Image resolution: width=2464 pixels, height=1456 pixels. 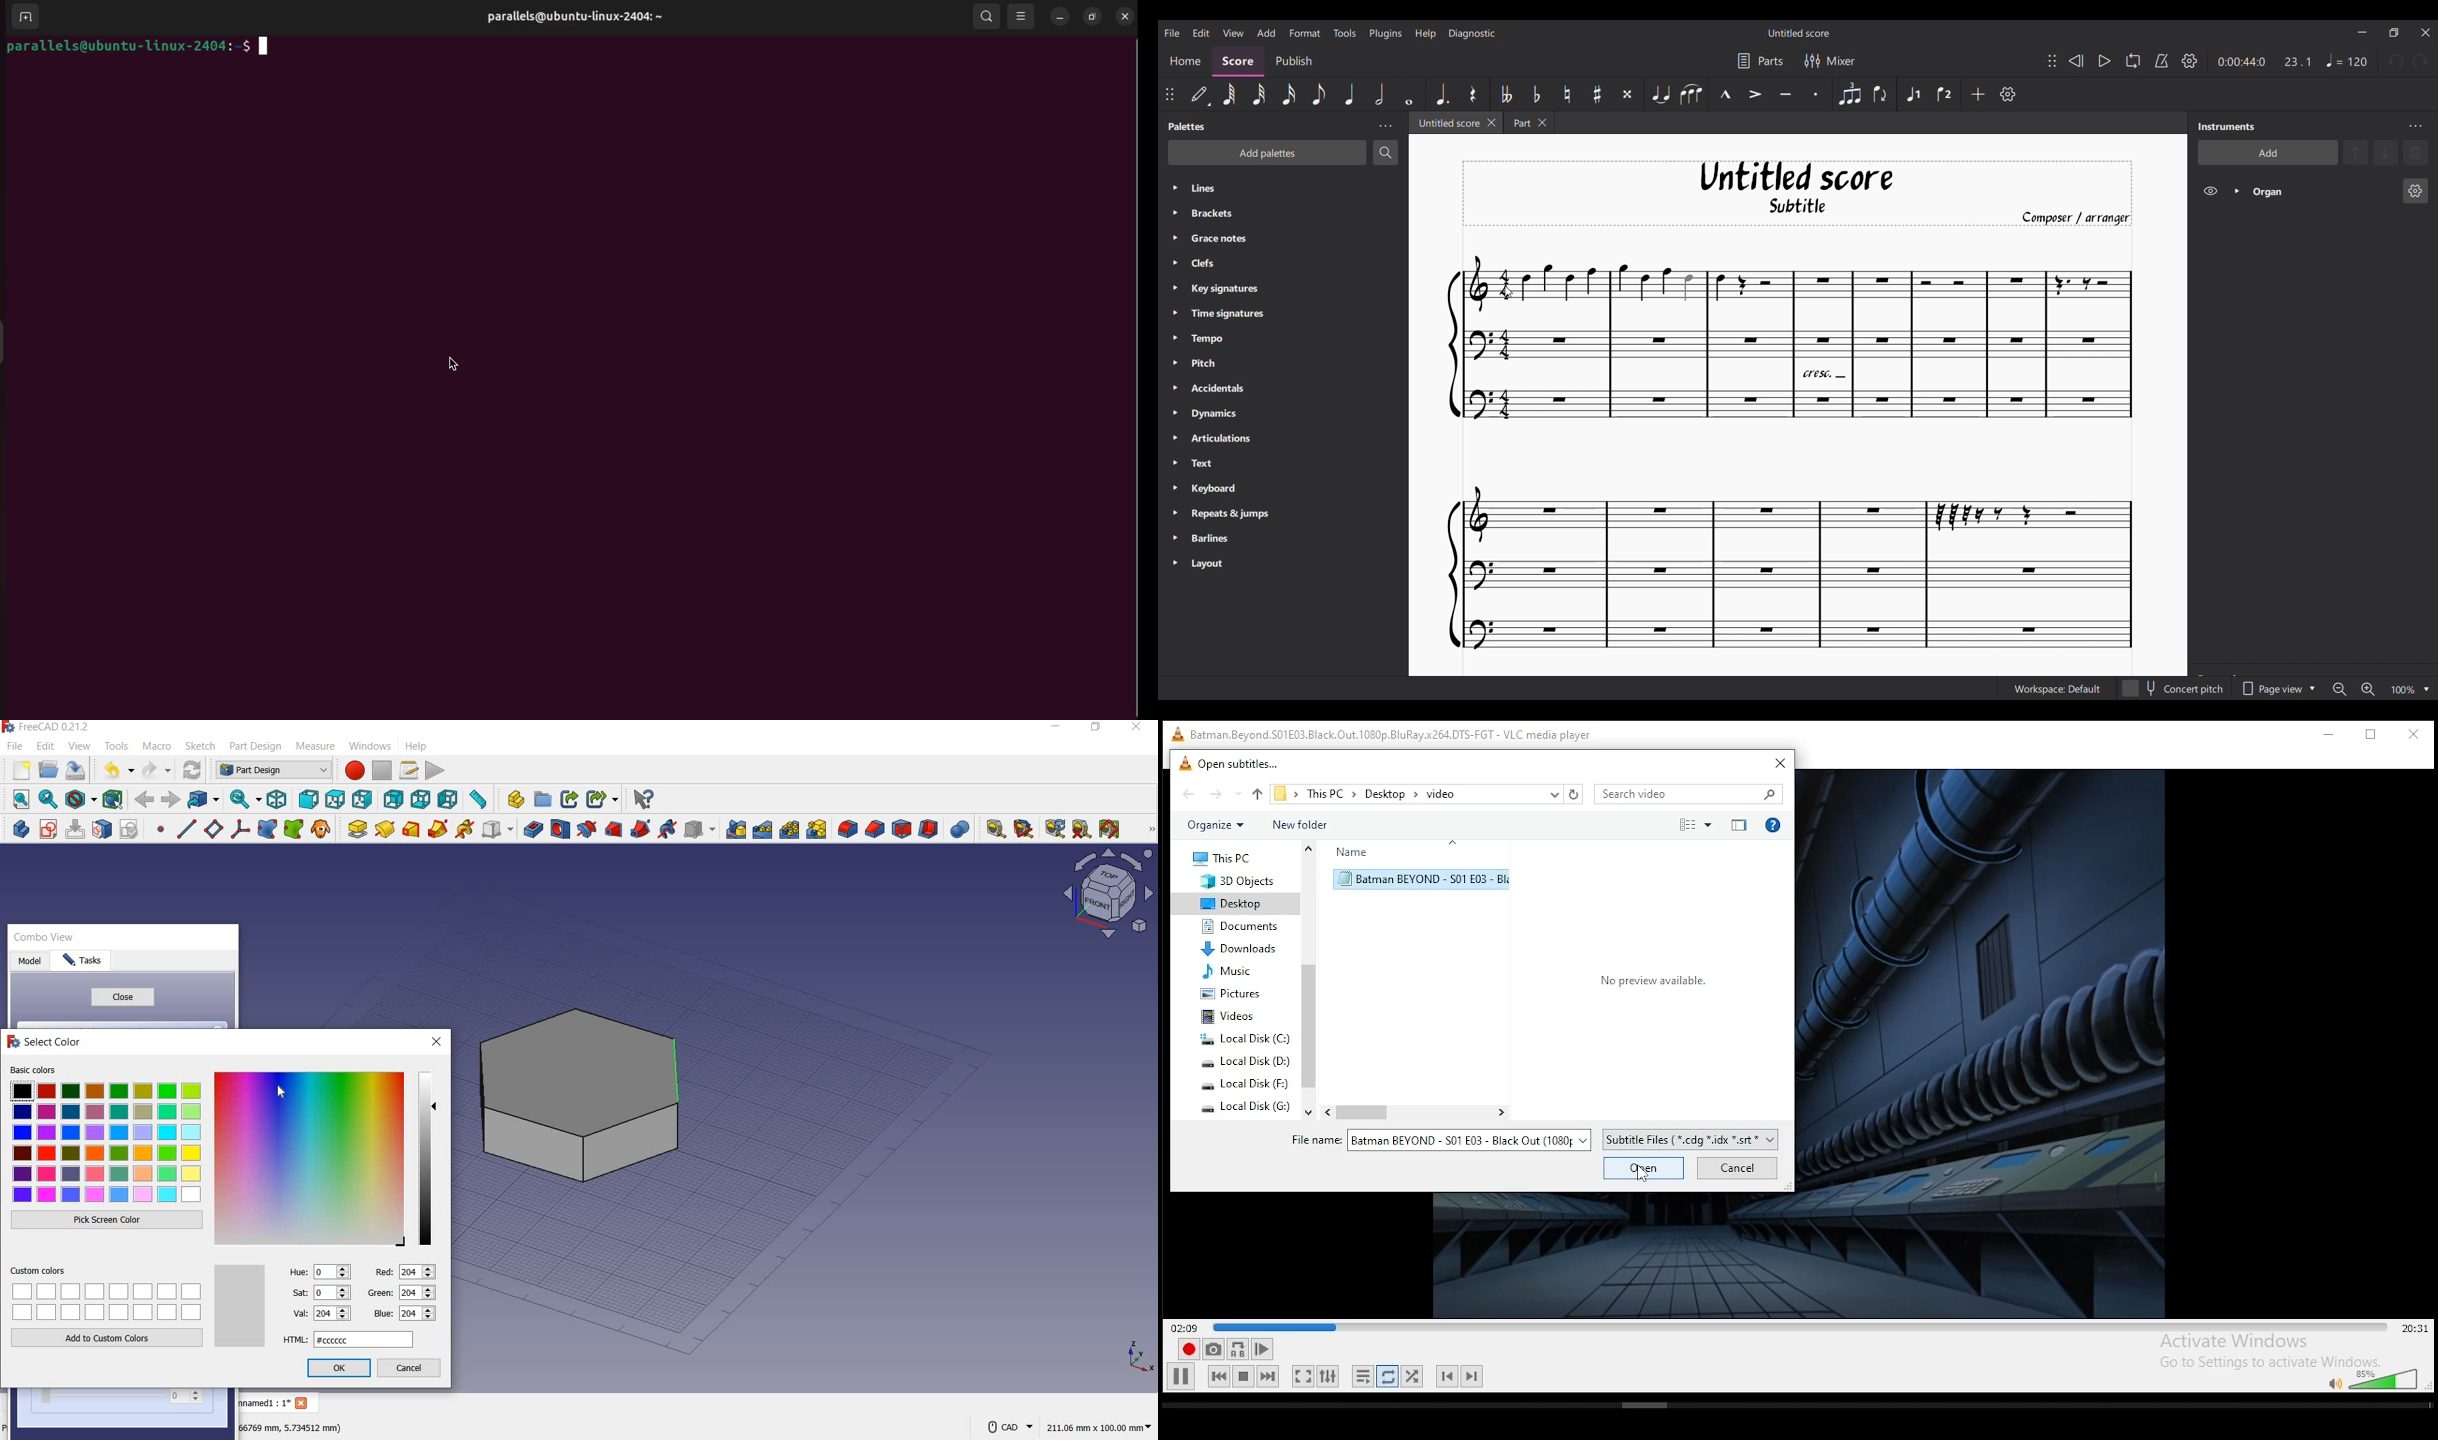 What do you see at coordinates (355, 828) in the screenshot?
I see `pad` at bounding box center [355, 828].